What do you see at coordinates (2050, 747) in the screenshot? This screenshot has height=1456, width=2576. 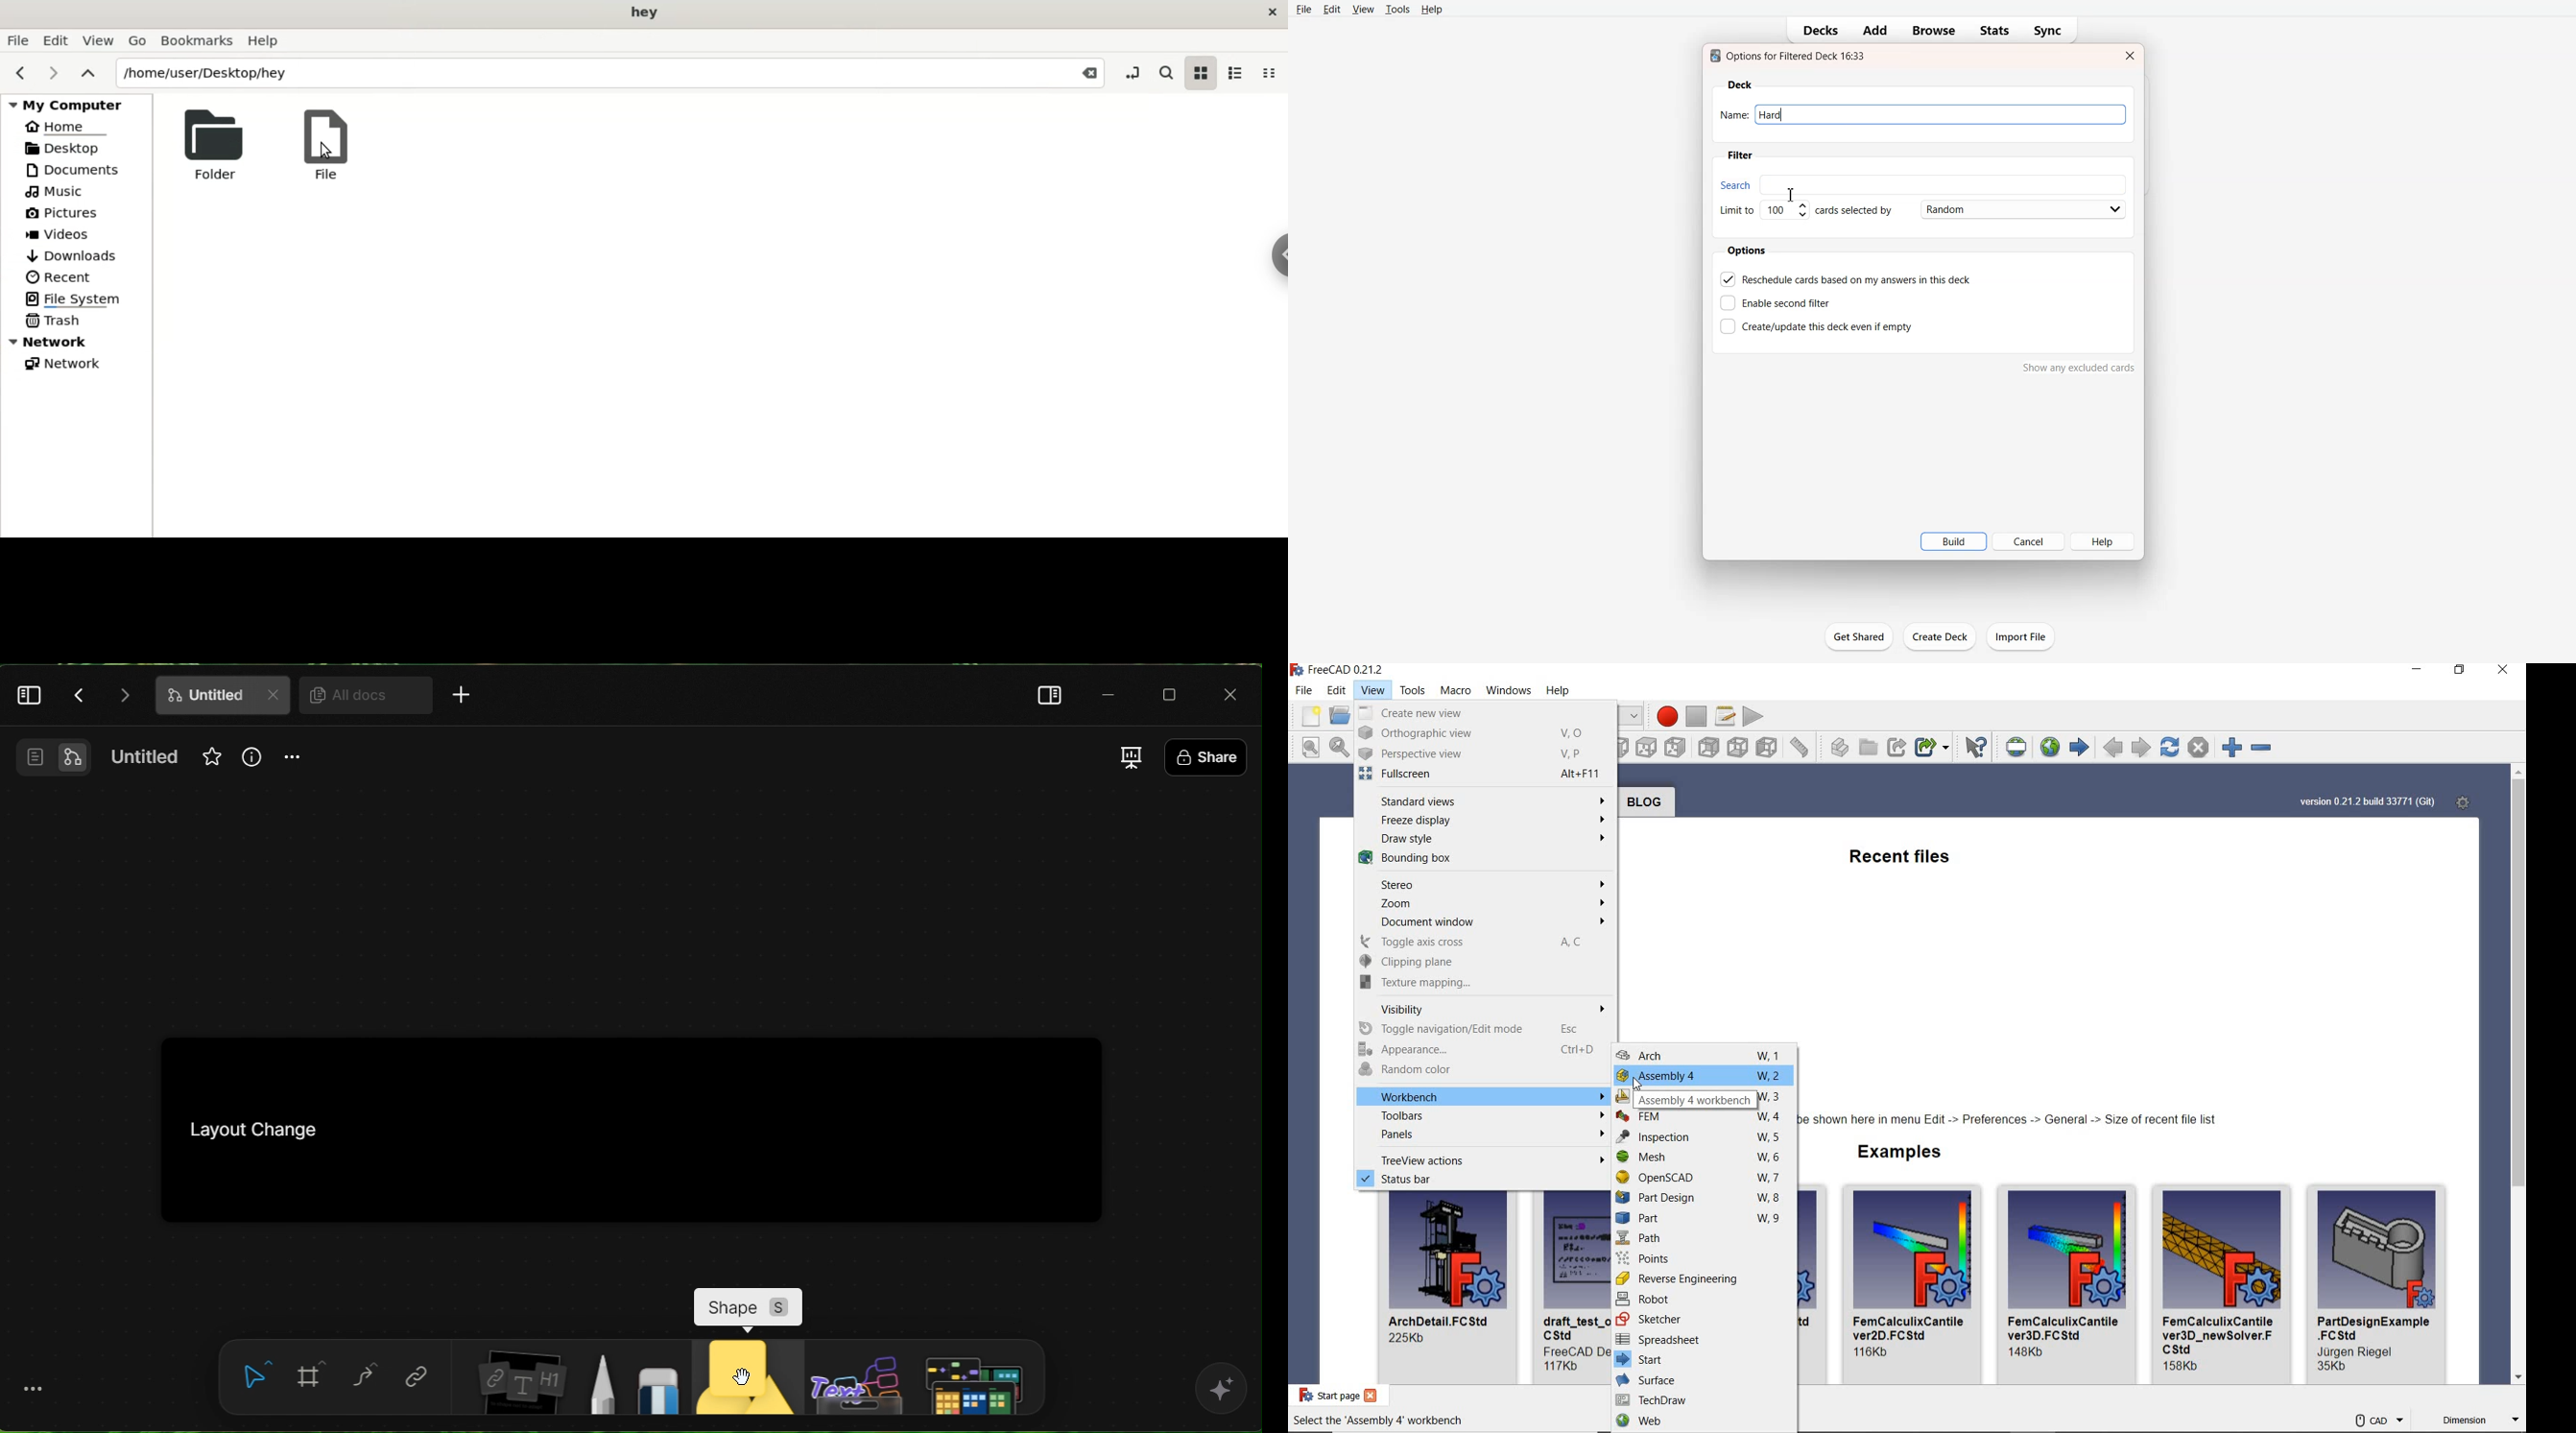 I see `open website` at bounding box center [2050, 747].